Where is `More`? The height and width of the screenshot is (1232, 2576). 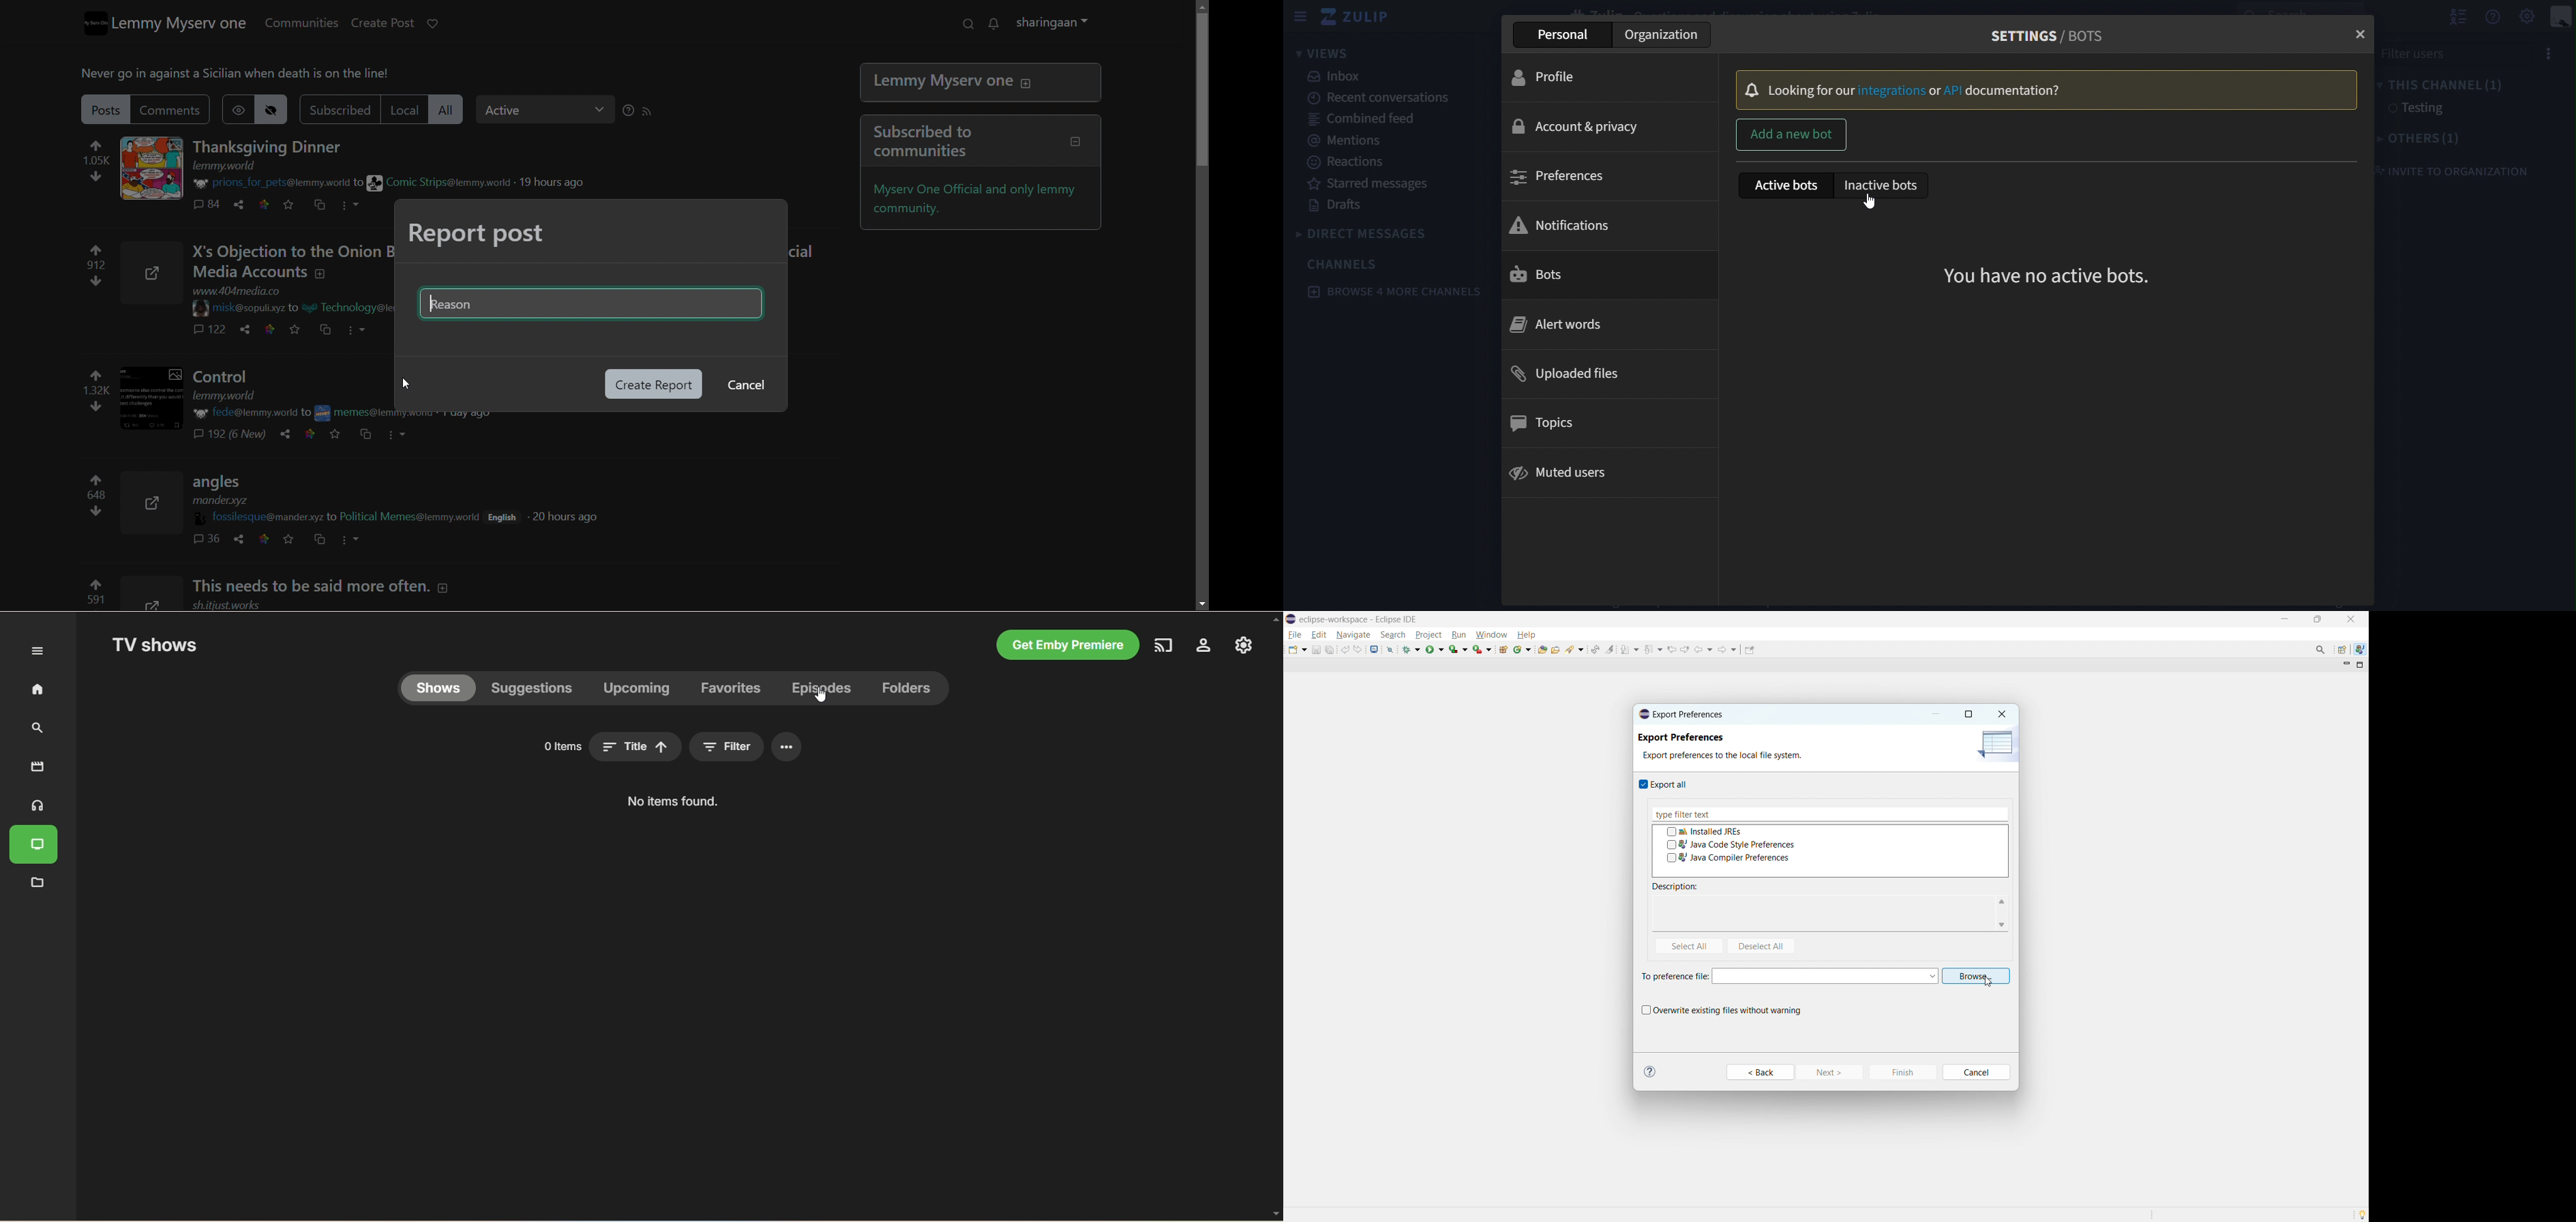
More is located at coordinates (368, 329).